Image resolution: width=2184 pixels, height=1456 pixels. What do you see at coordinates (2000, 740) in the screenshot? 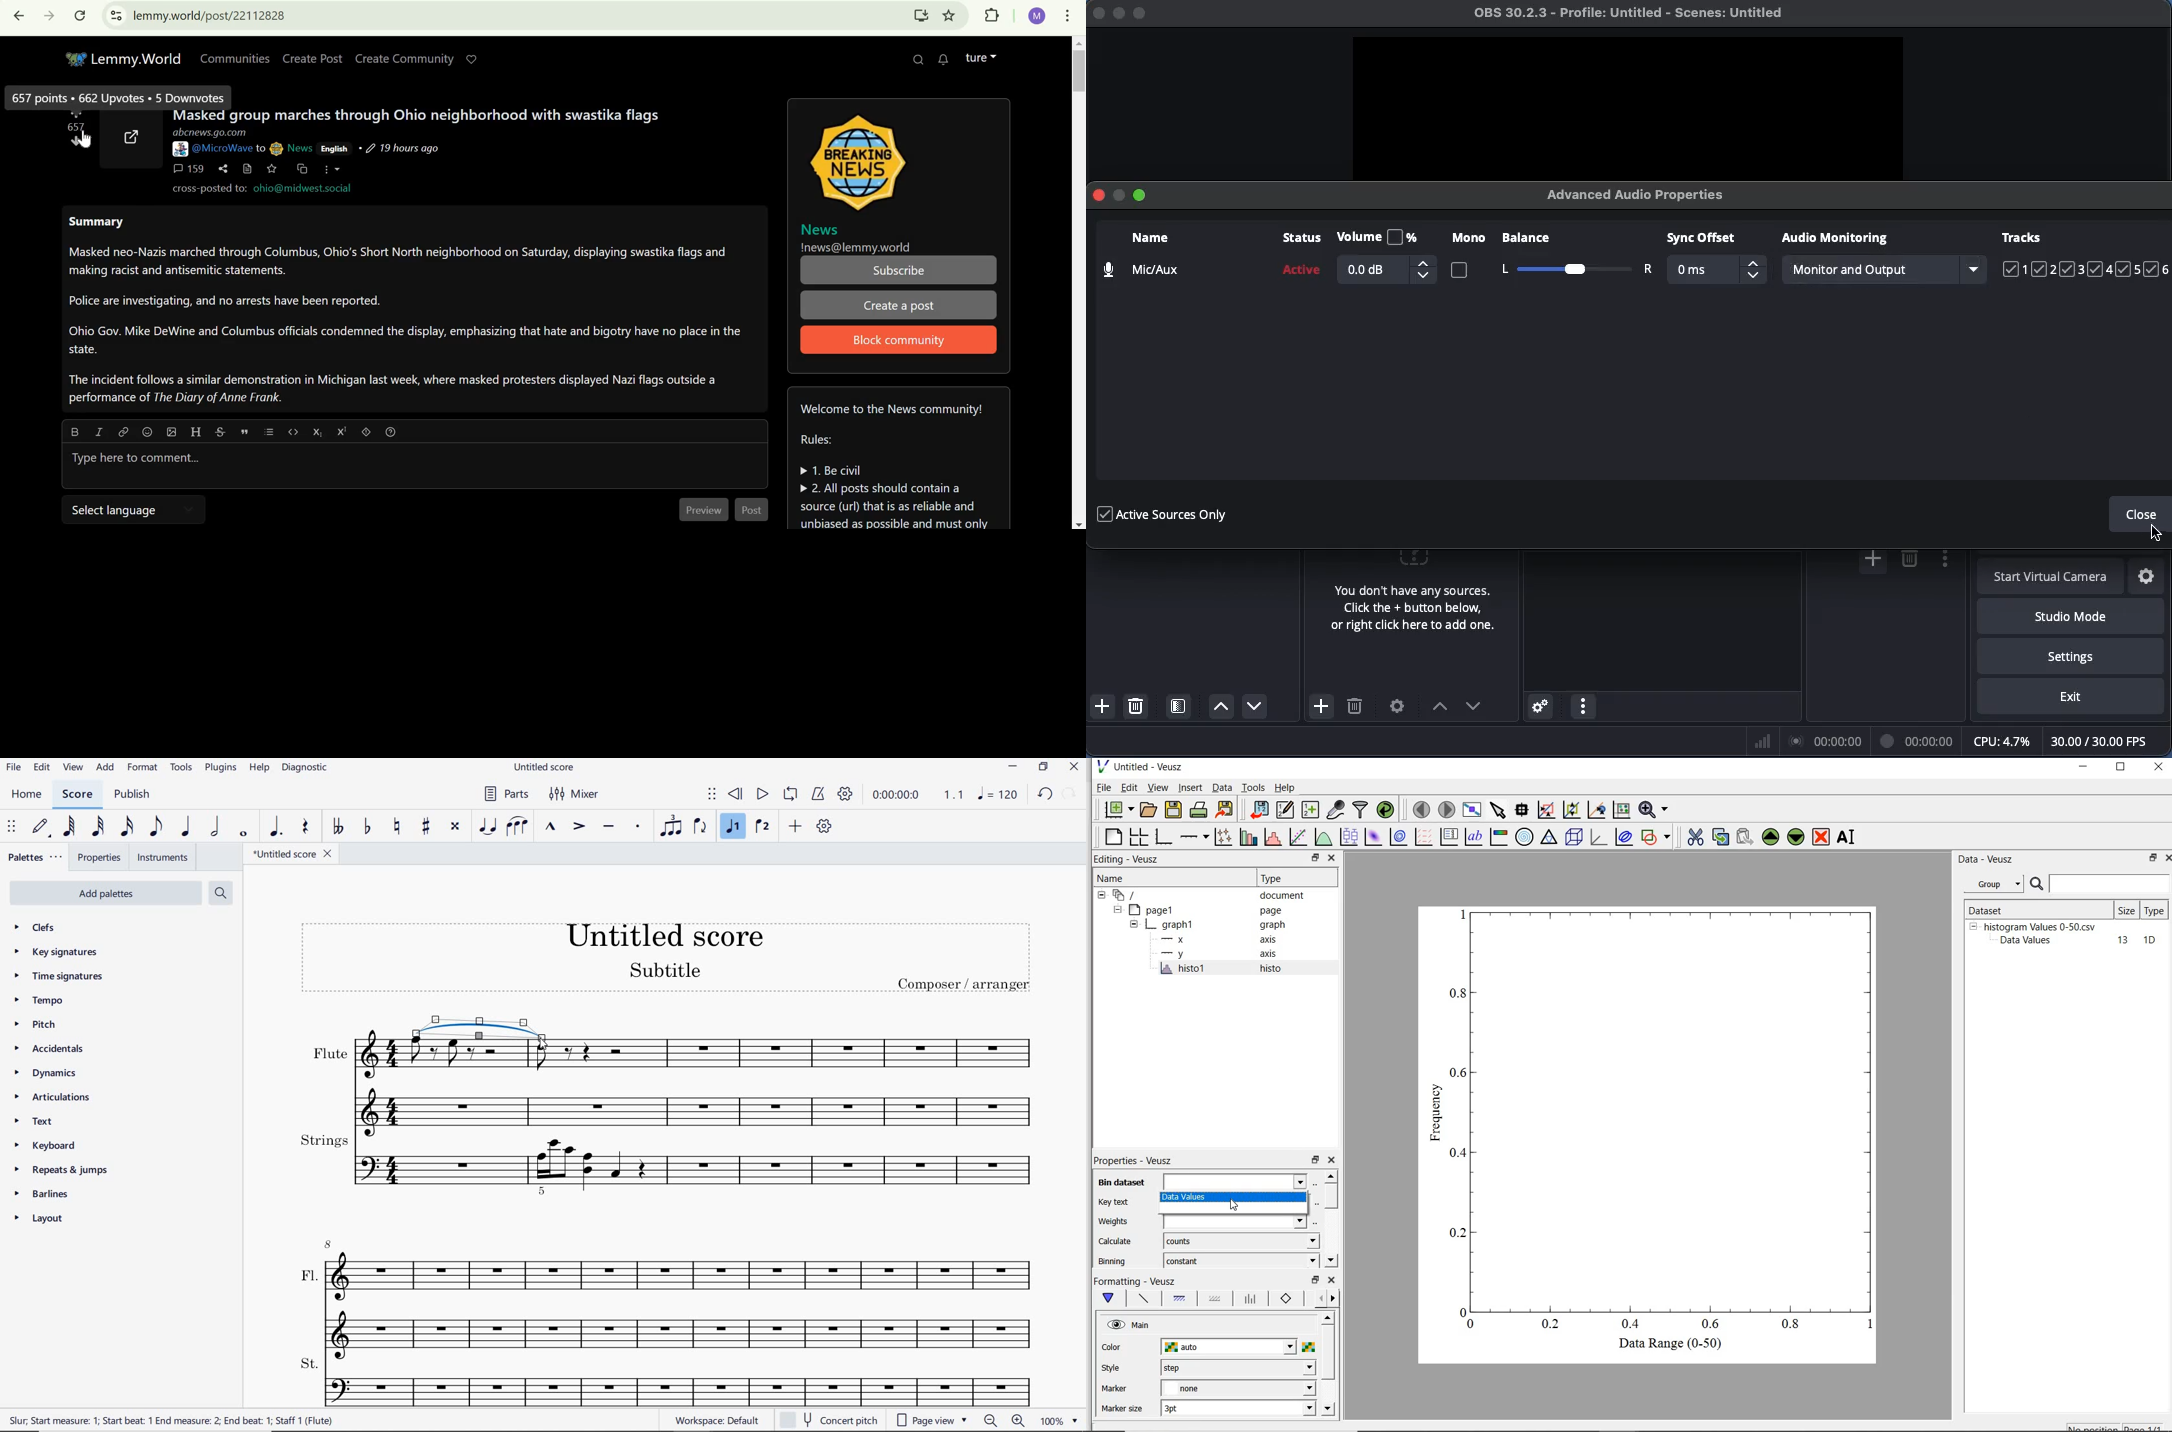
I see `CPU` at bounding box center [2000, 740].